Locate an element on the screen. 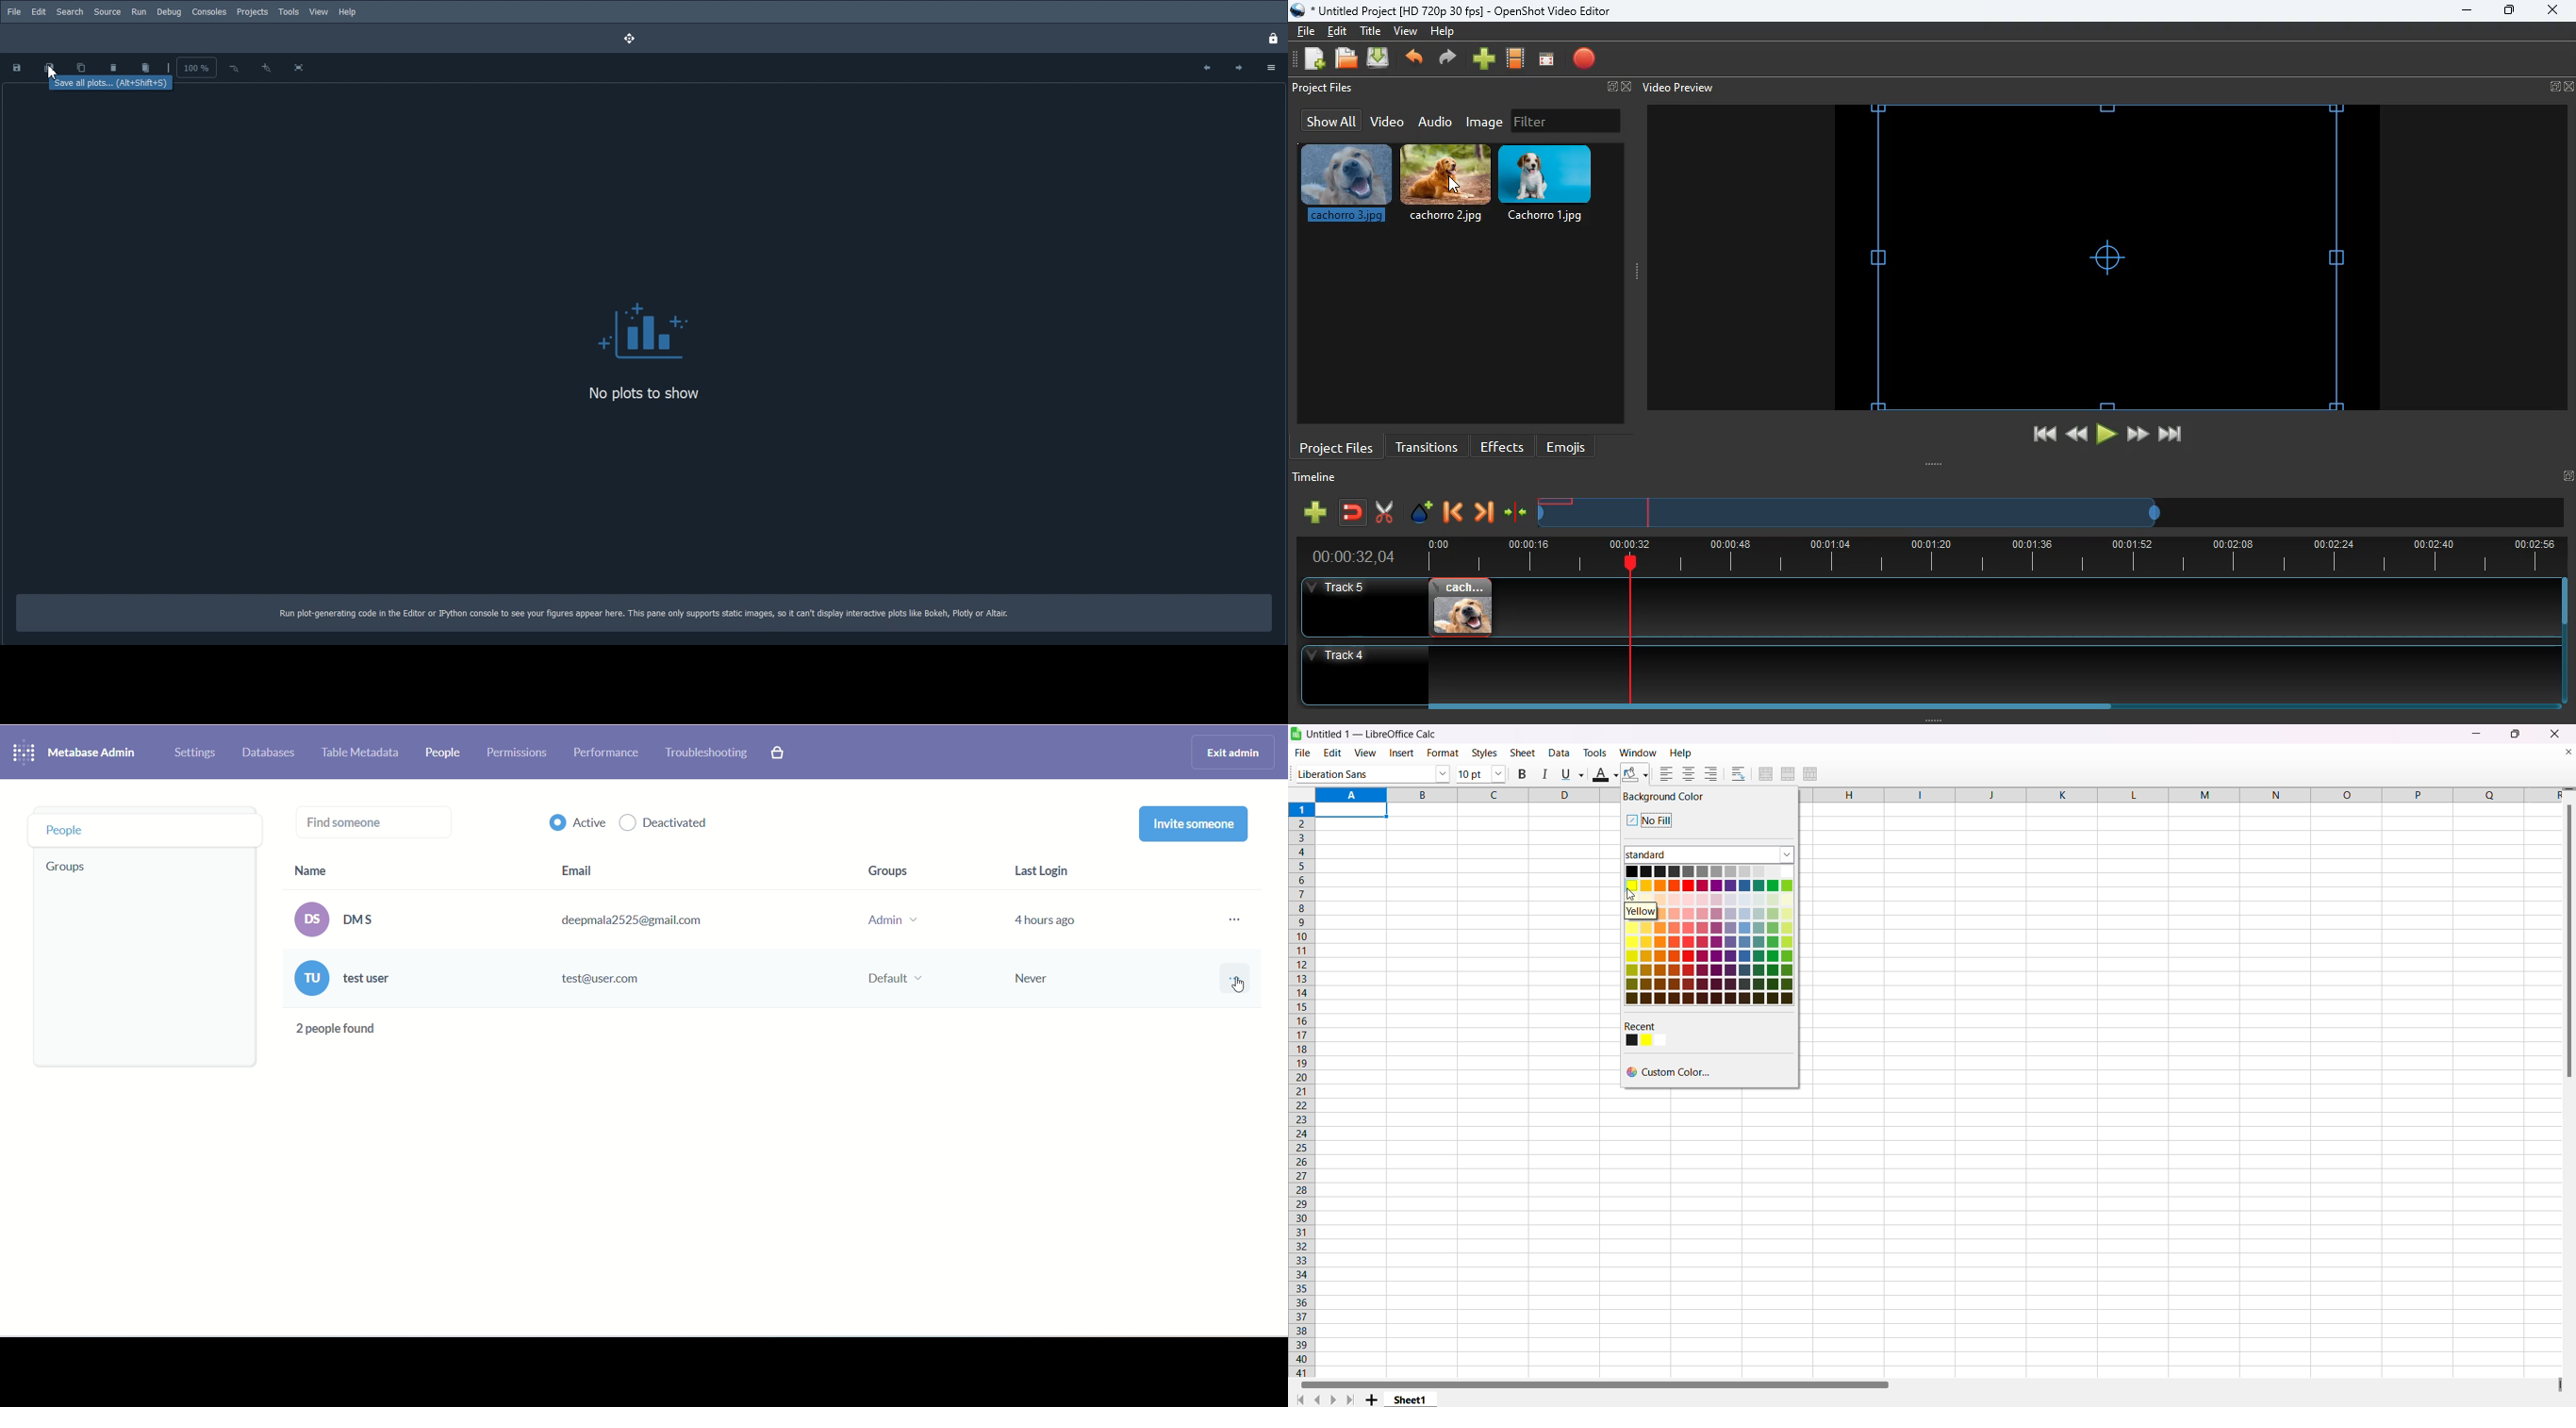 The width and height of the screenshot is (2576, 1428). add is located at coordinates (1484, 59).